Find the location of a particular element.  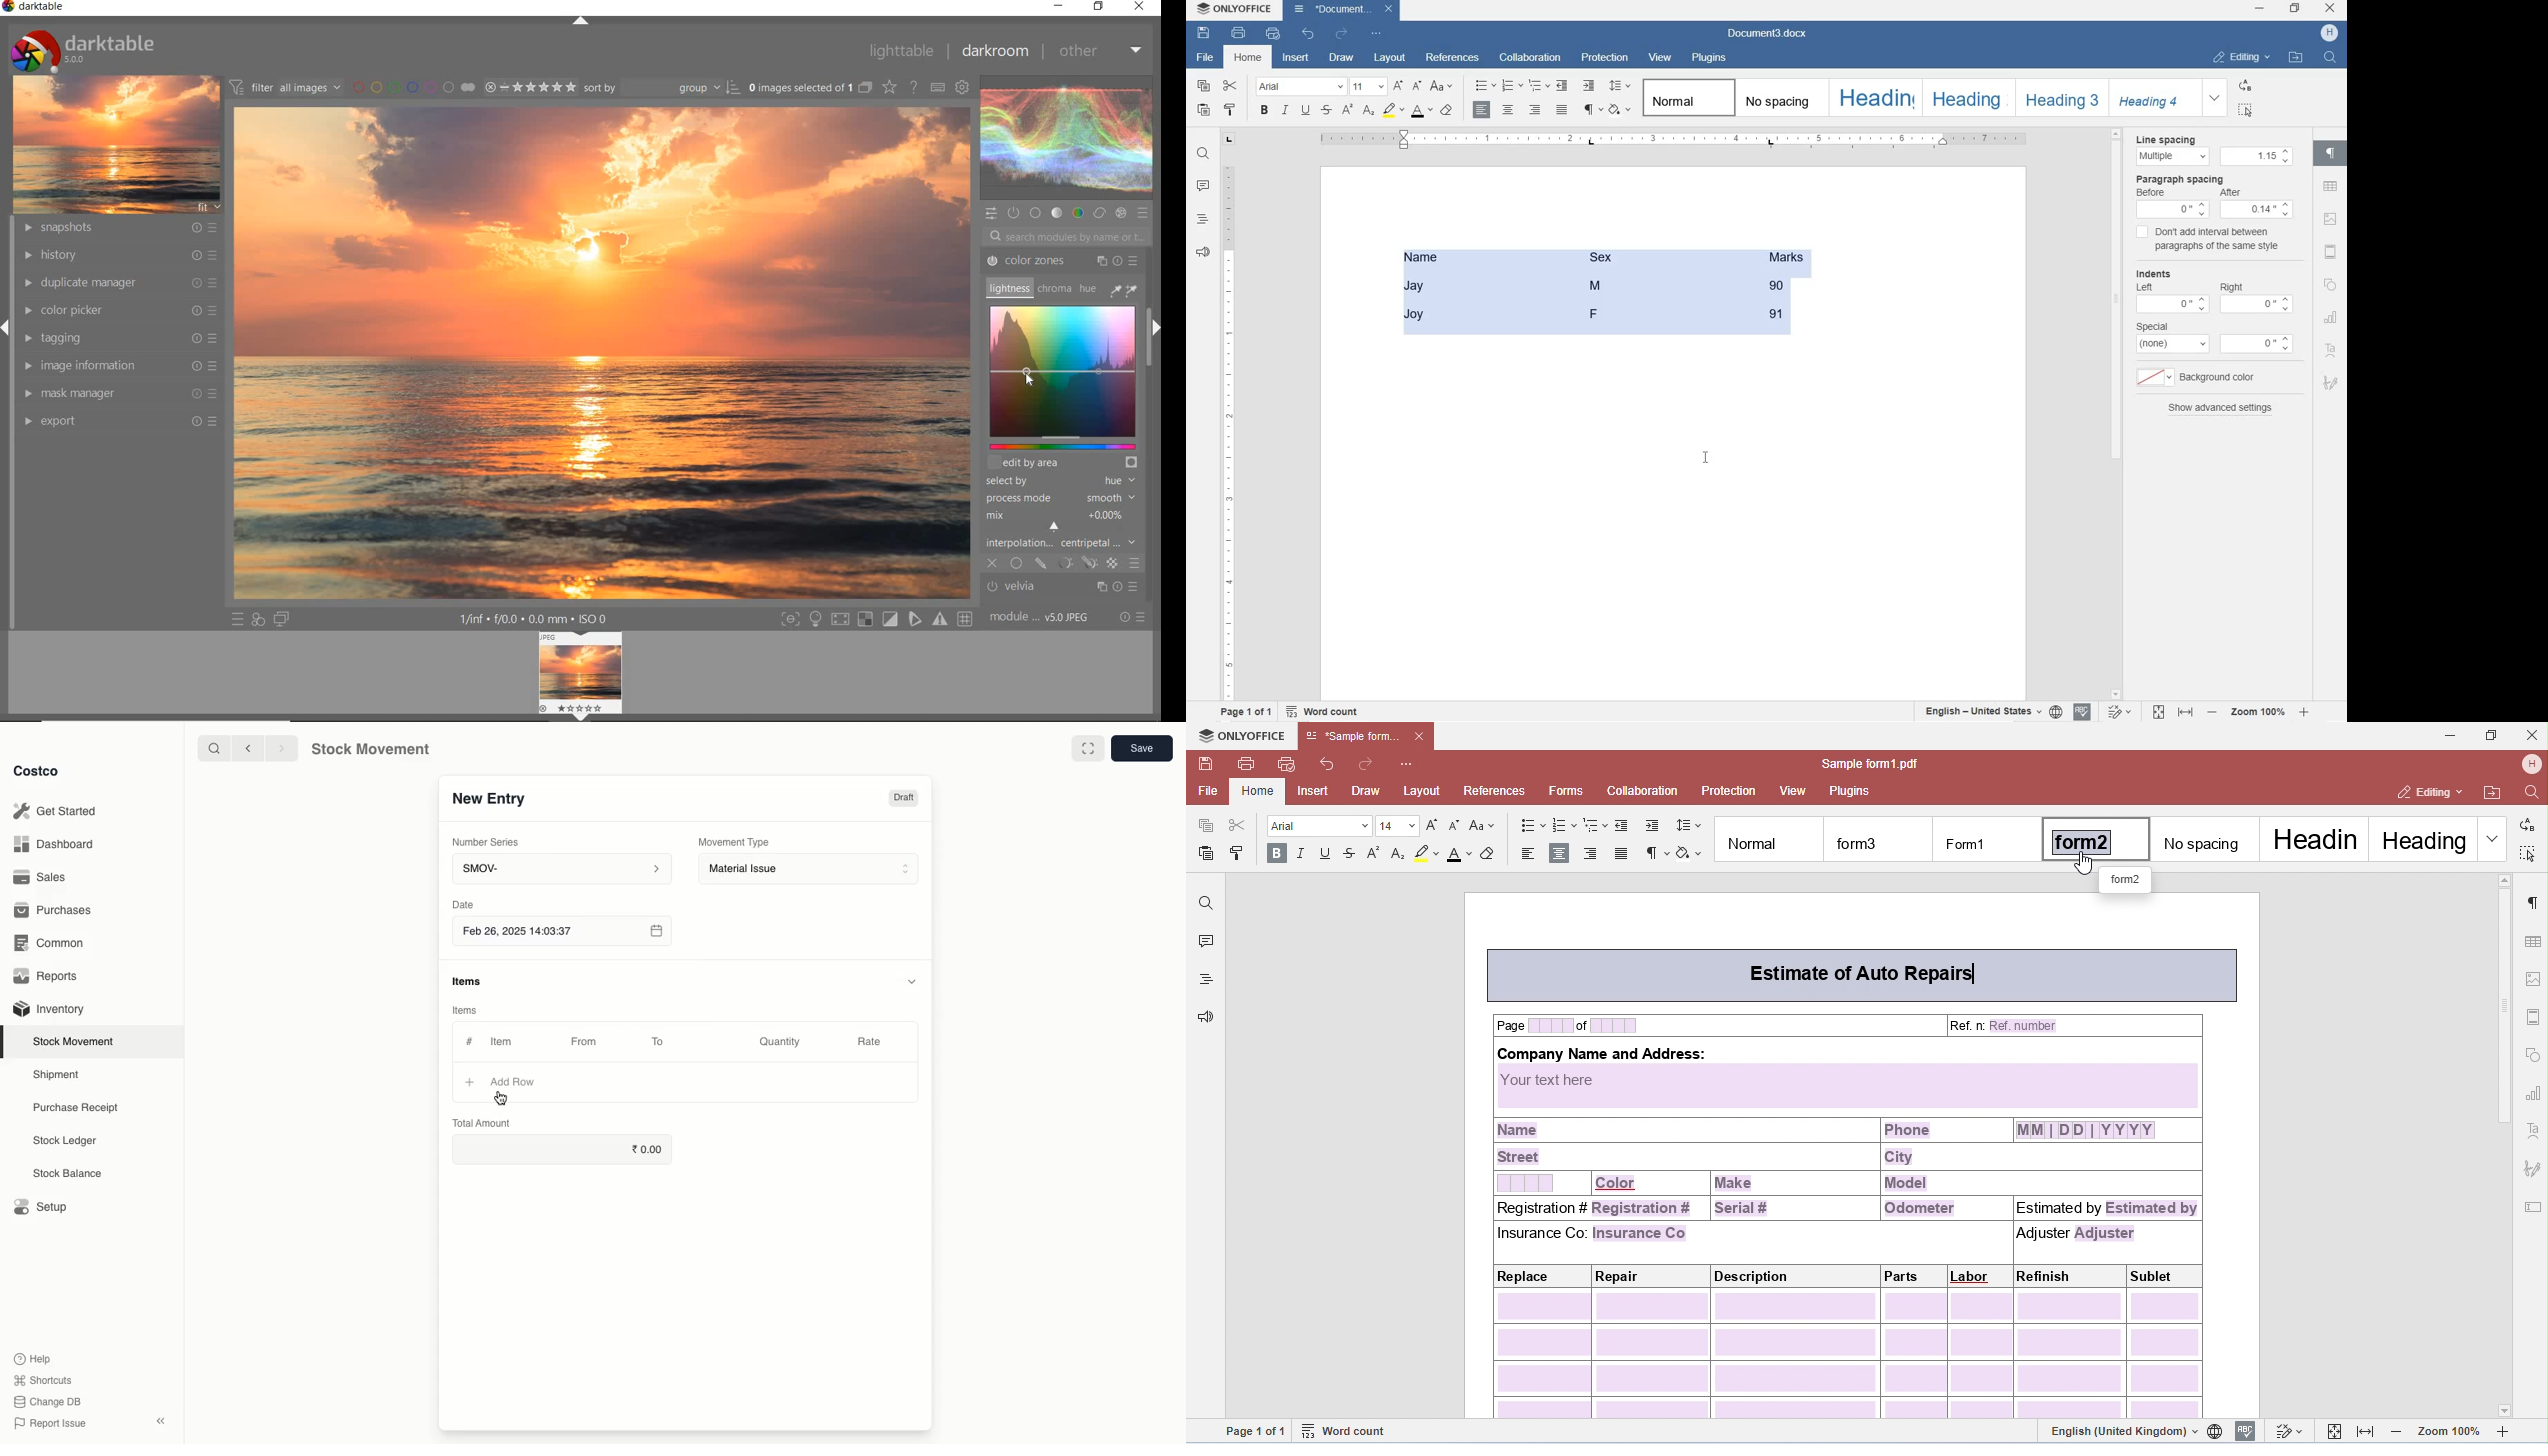

EDIT BY AREA is located at coordinates (1065, 461).